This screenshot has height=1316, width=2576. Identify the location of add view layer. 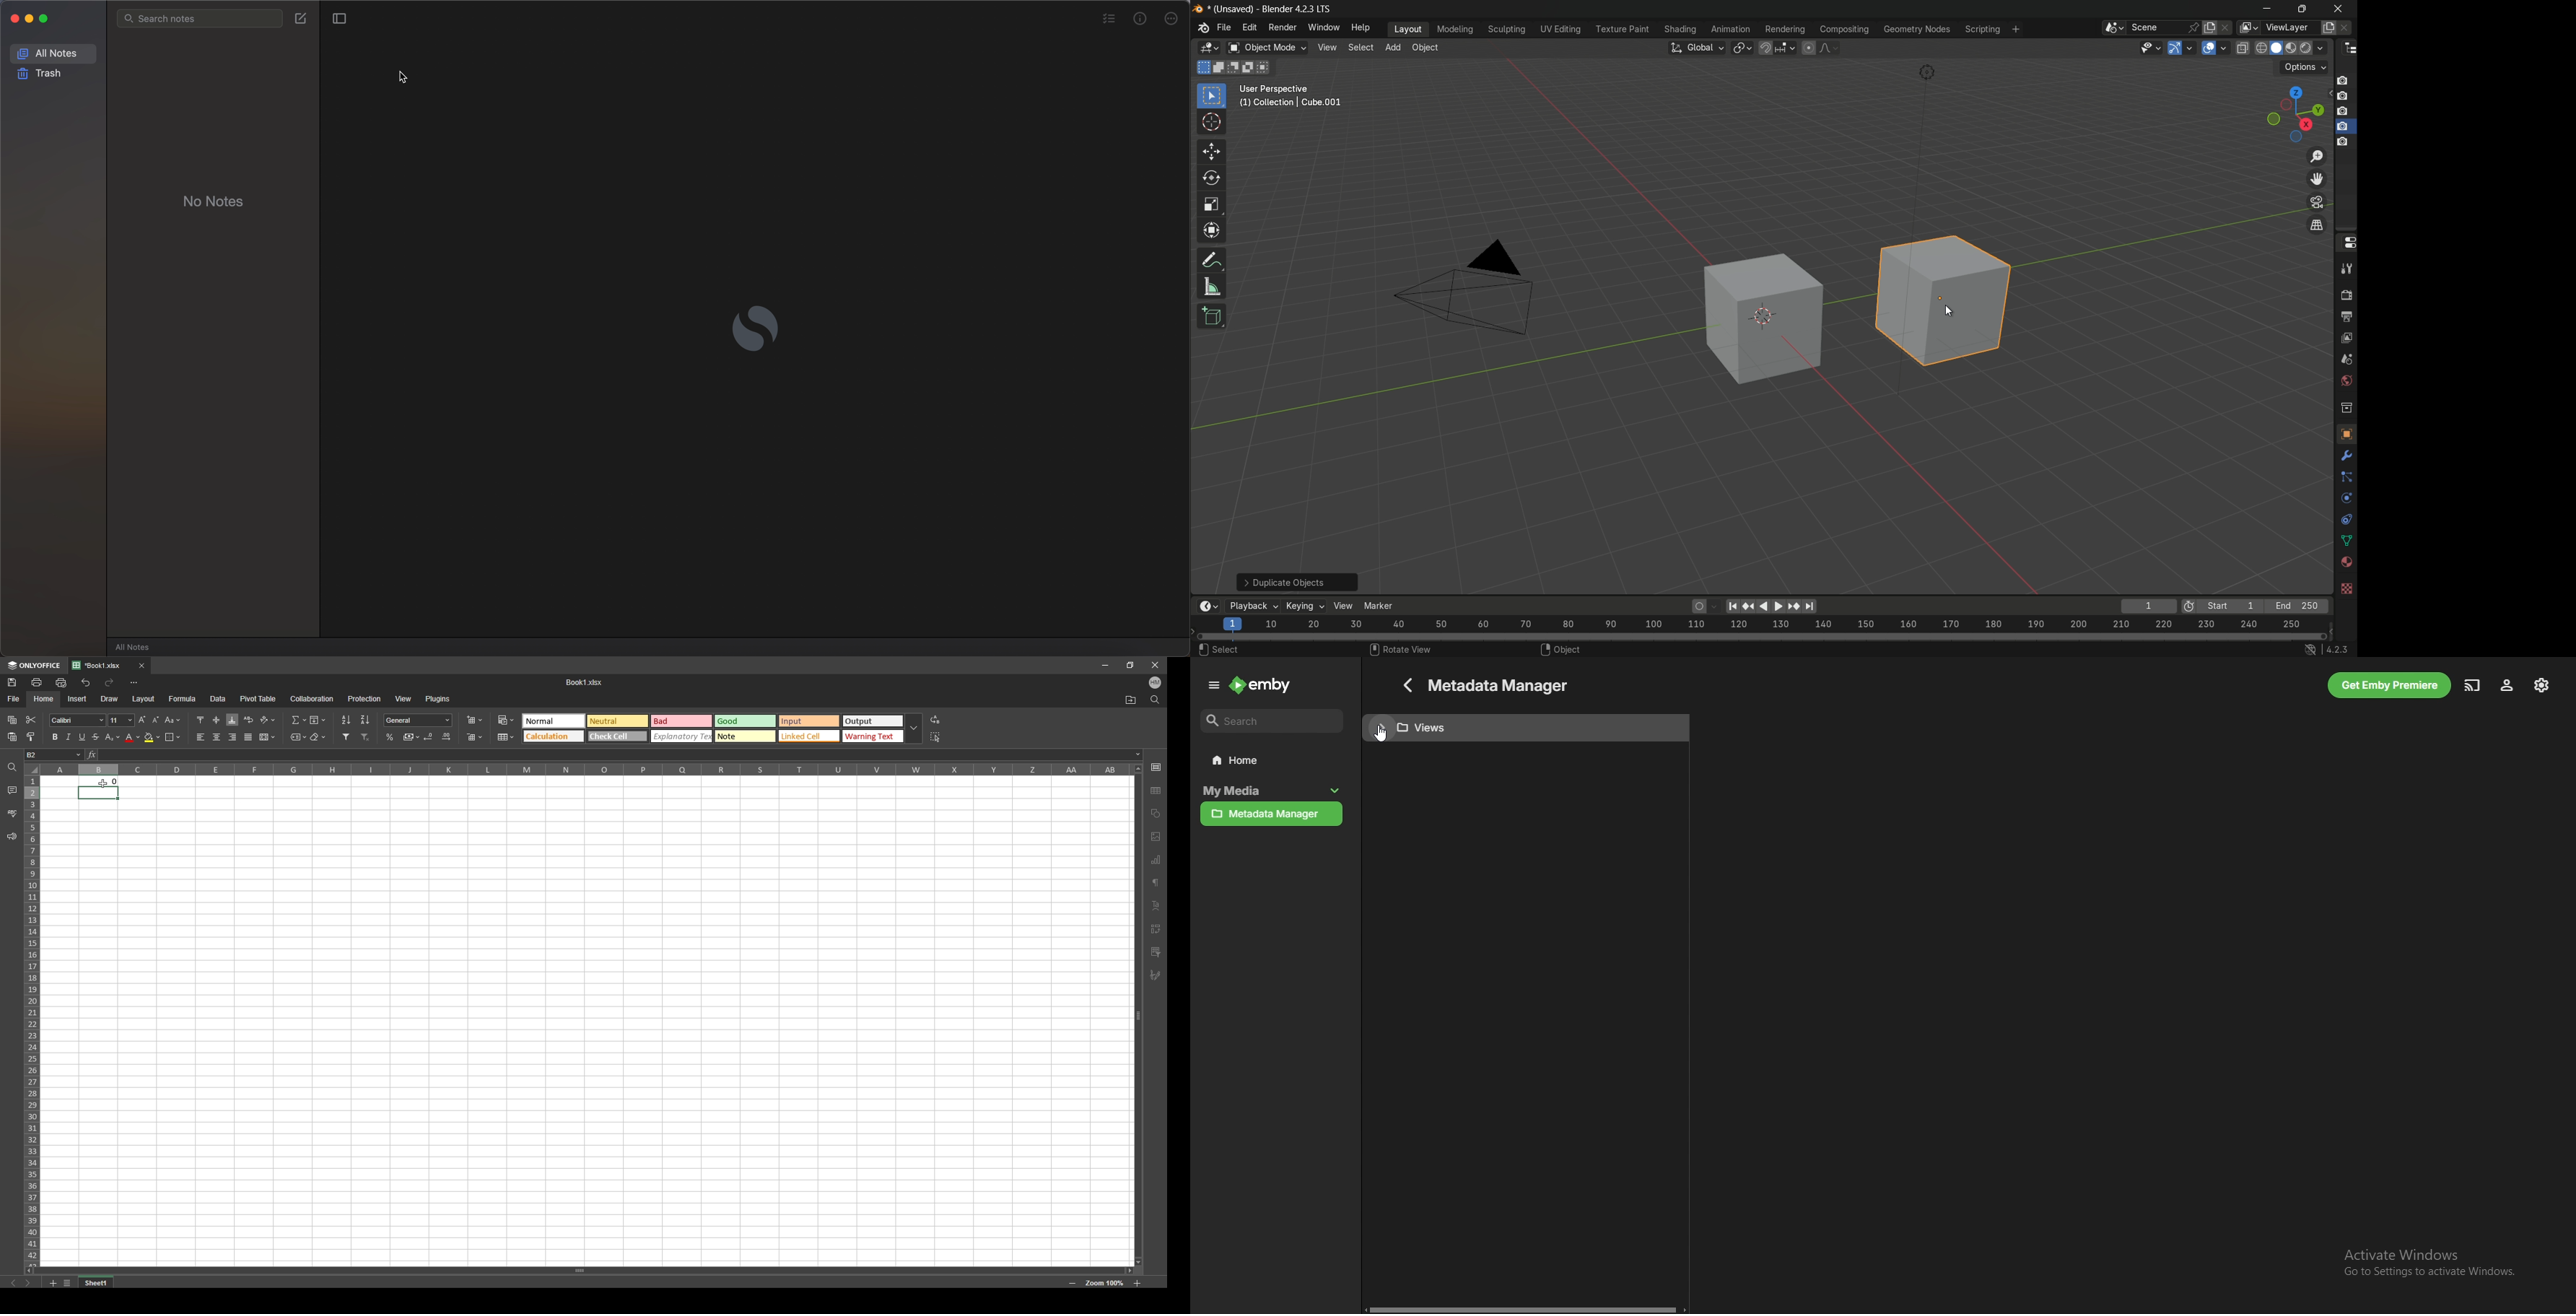
(2330, 26).